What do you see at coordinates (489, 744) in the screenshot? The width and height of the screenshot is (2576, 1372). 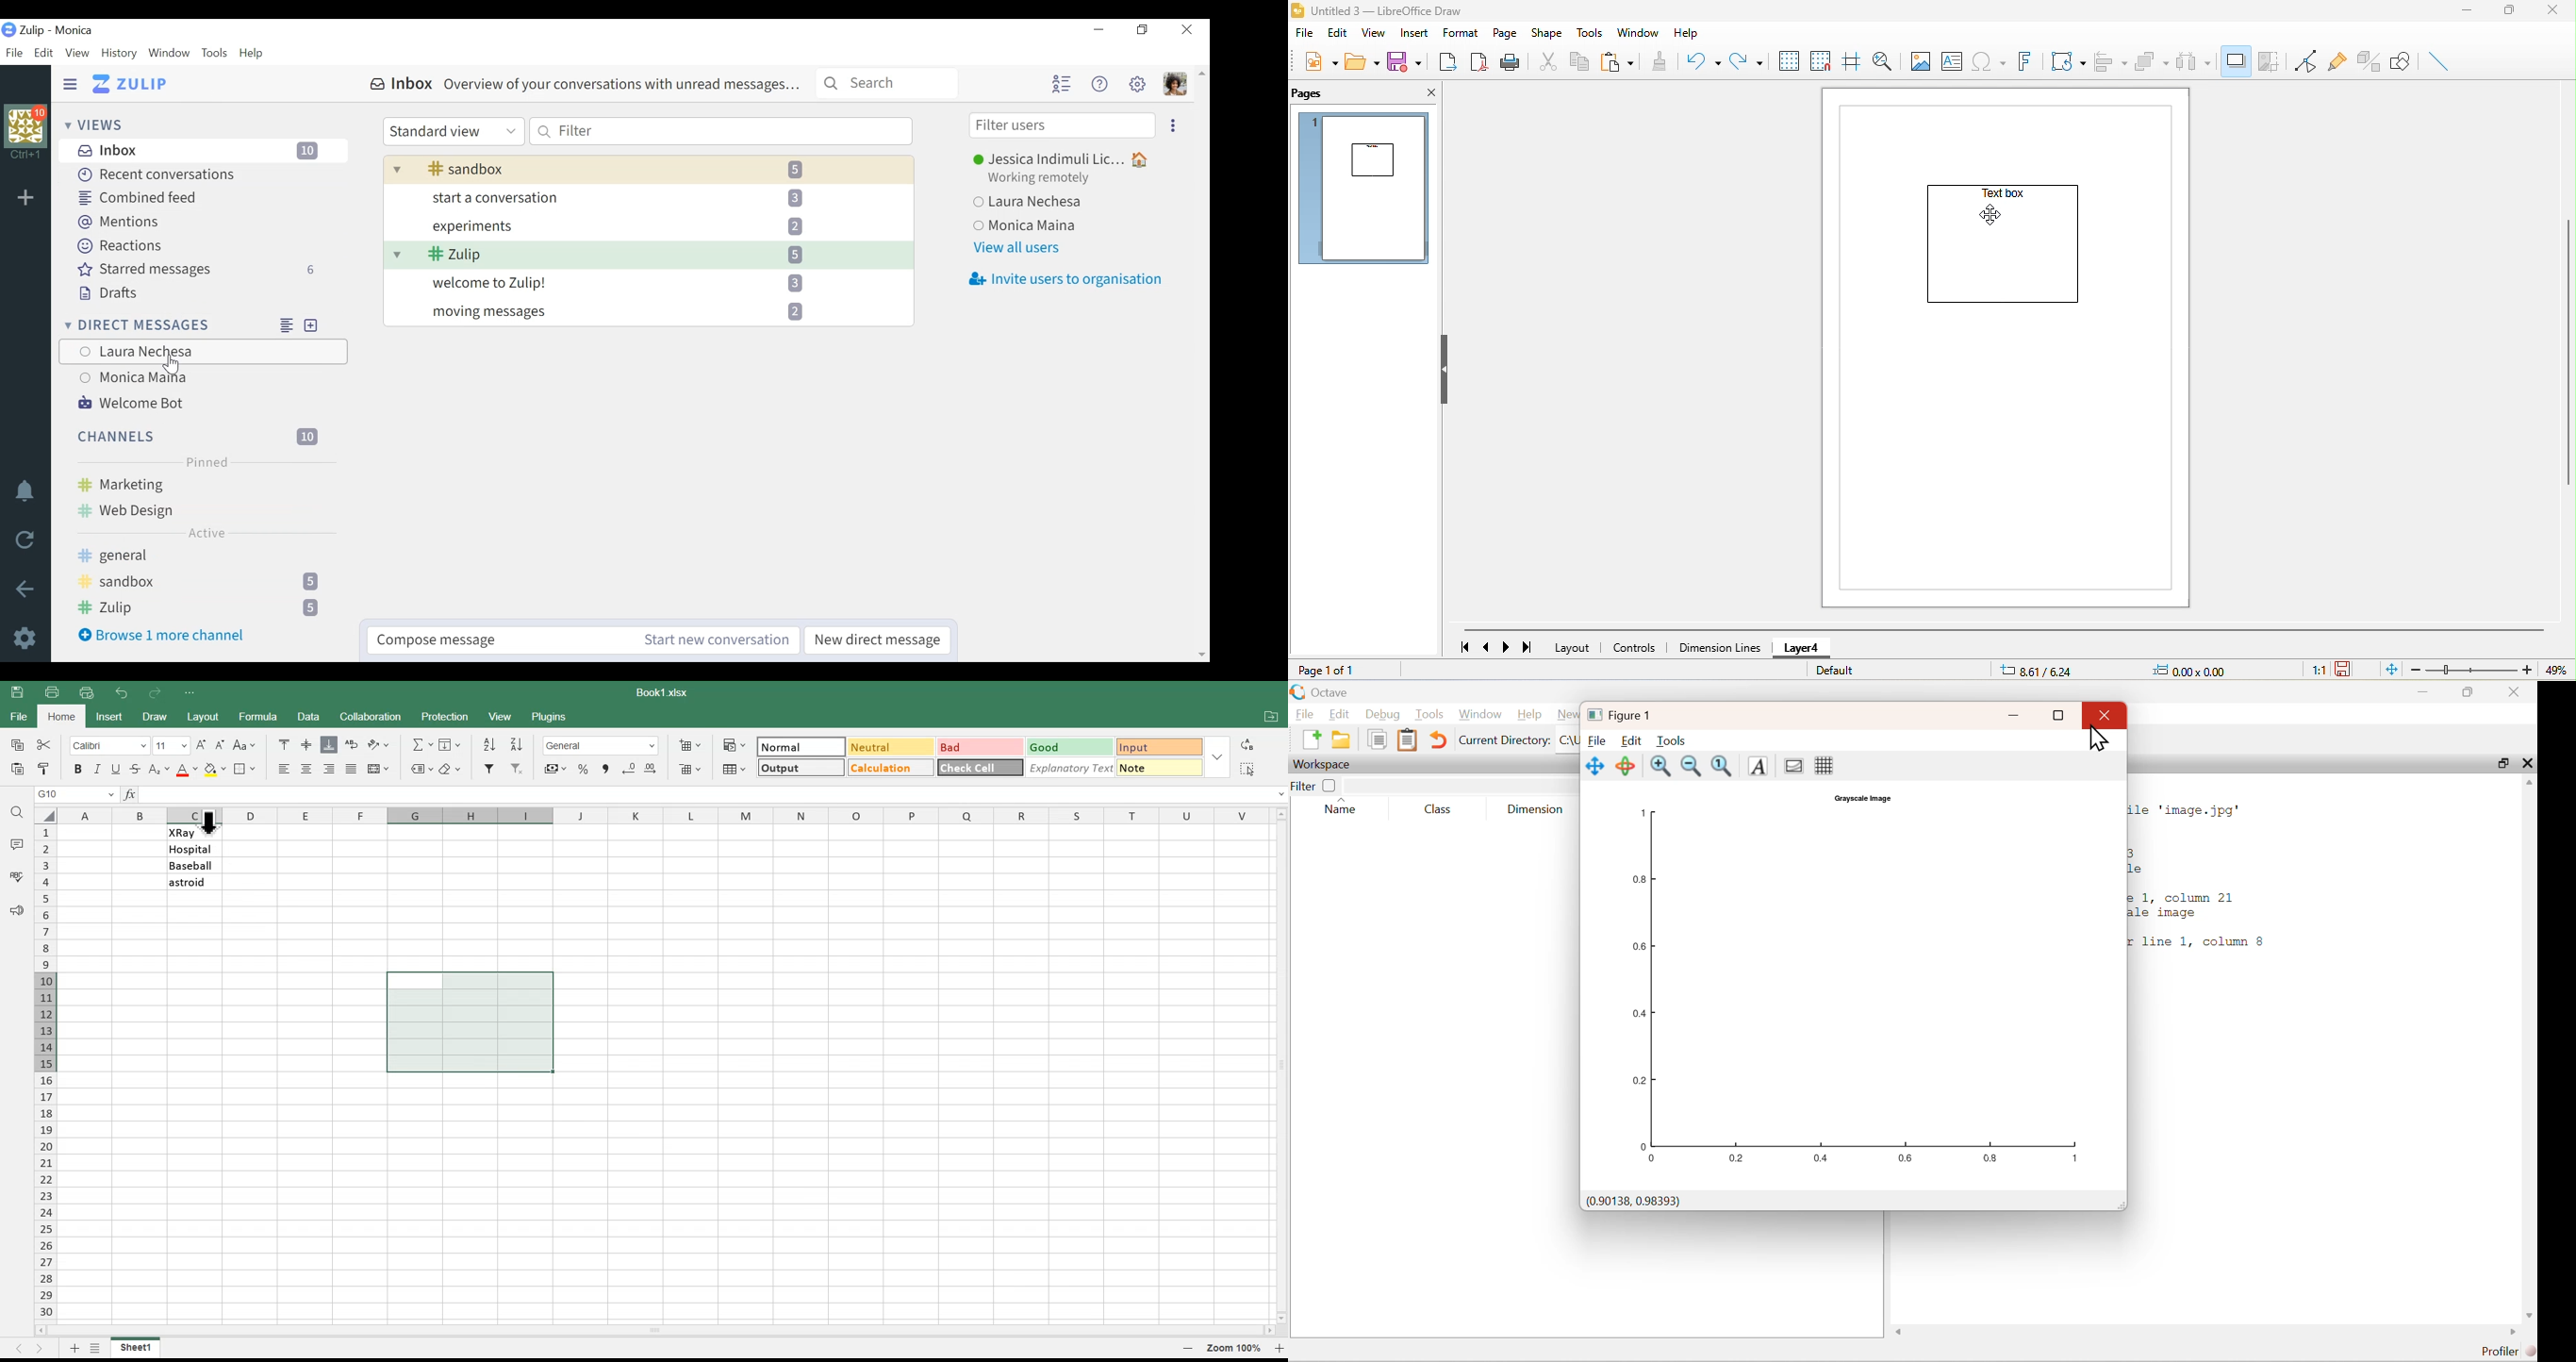 I see `Ascending` at bounding box center [489, 744].